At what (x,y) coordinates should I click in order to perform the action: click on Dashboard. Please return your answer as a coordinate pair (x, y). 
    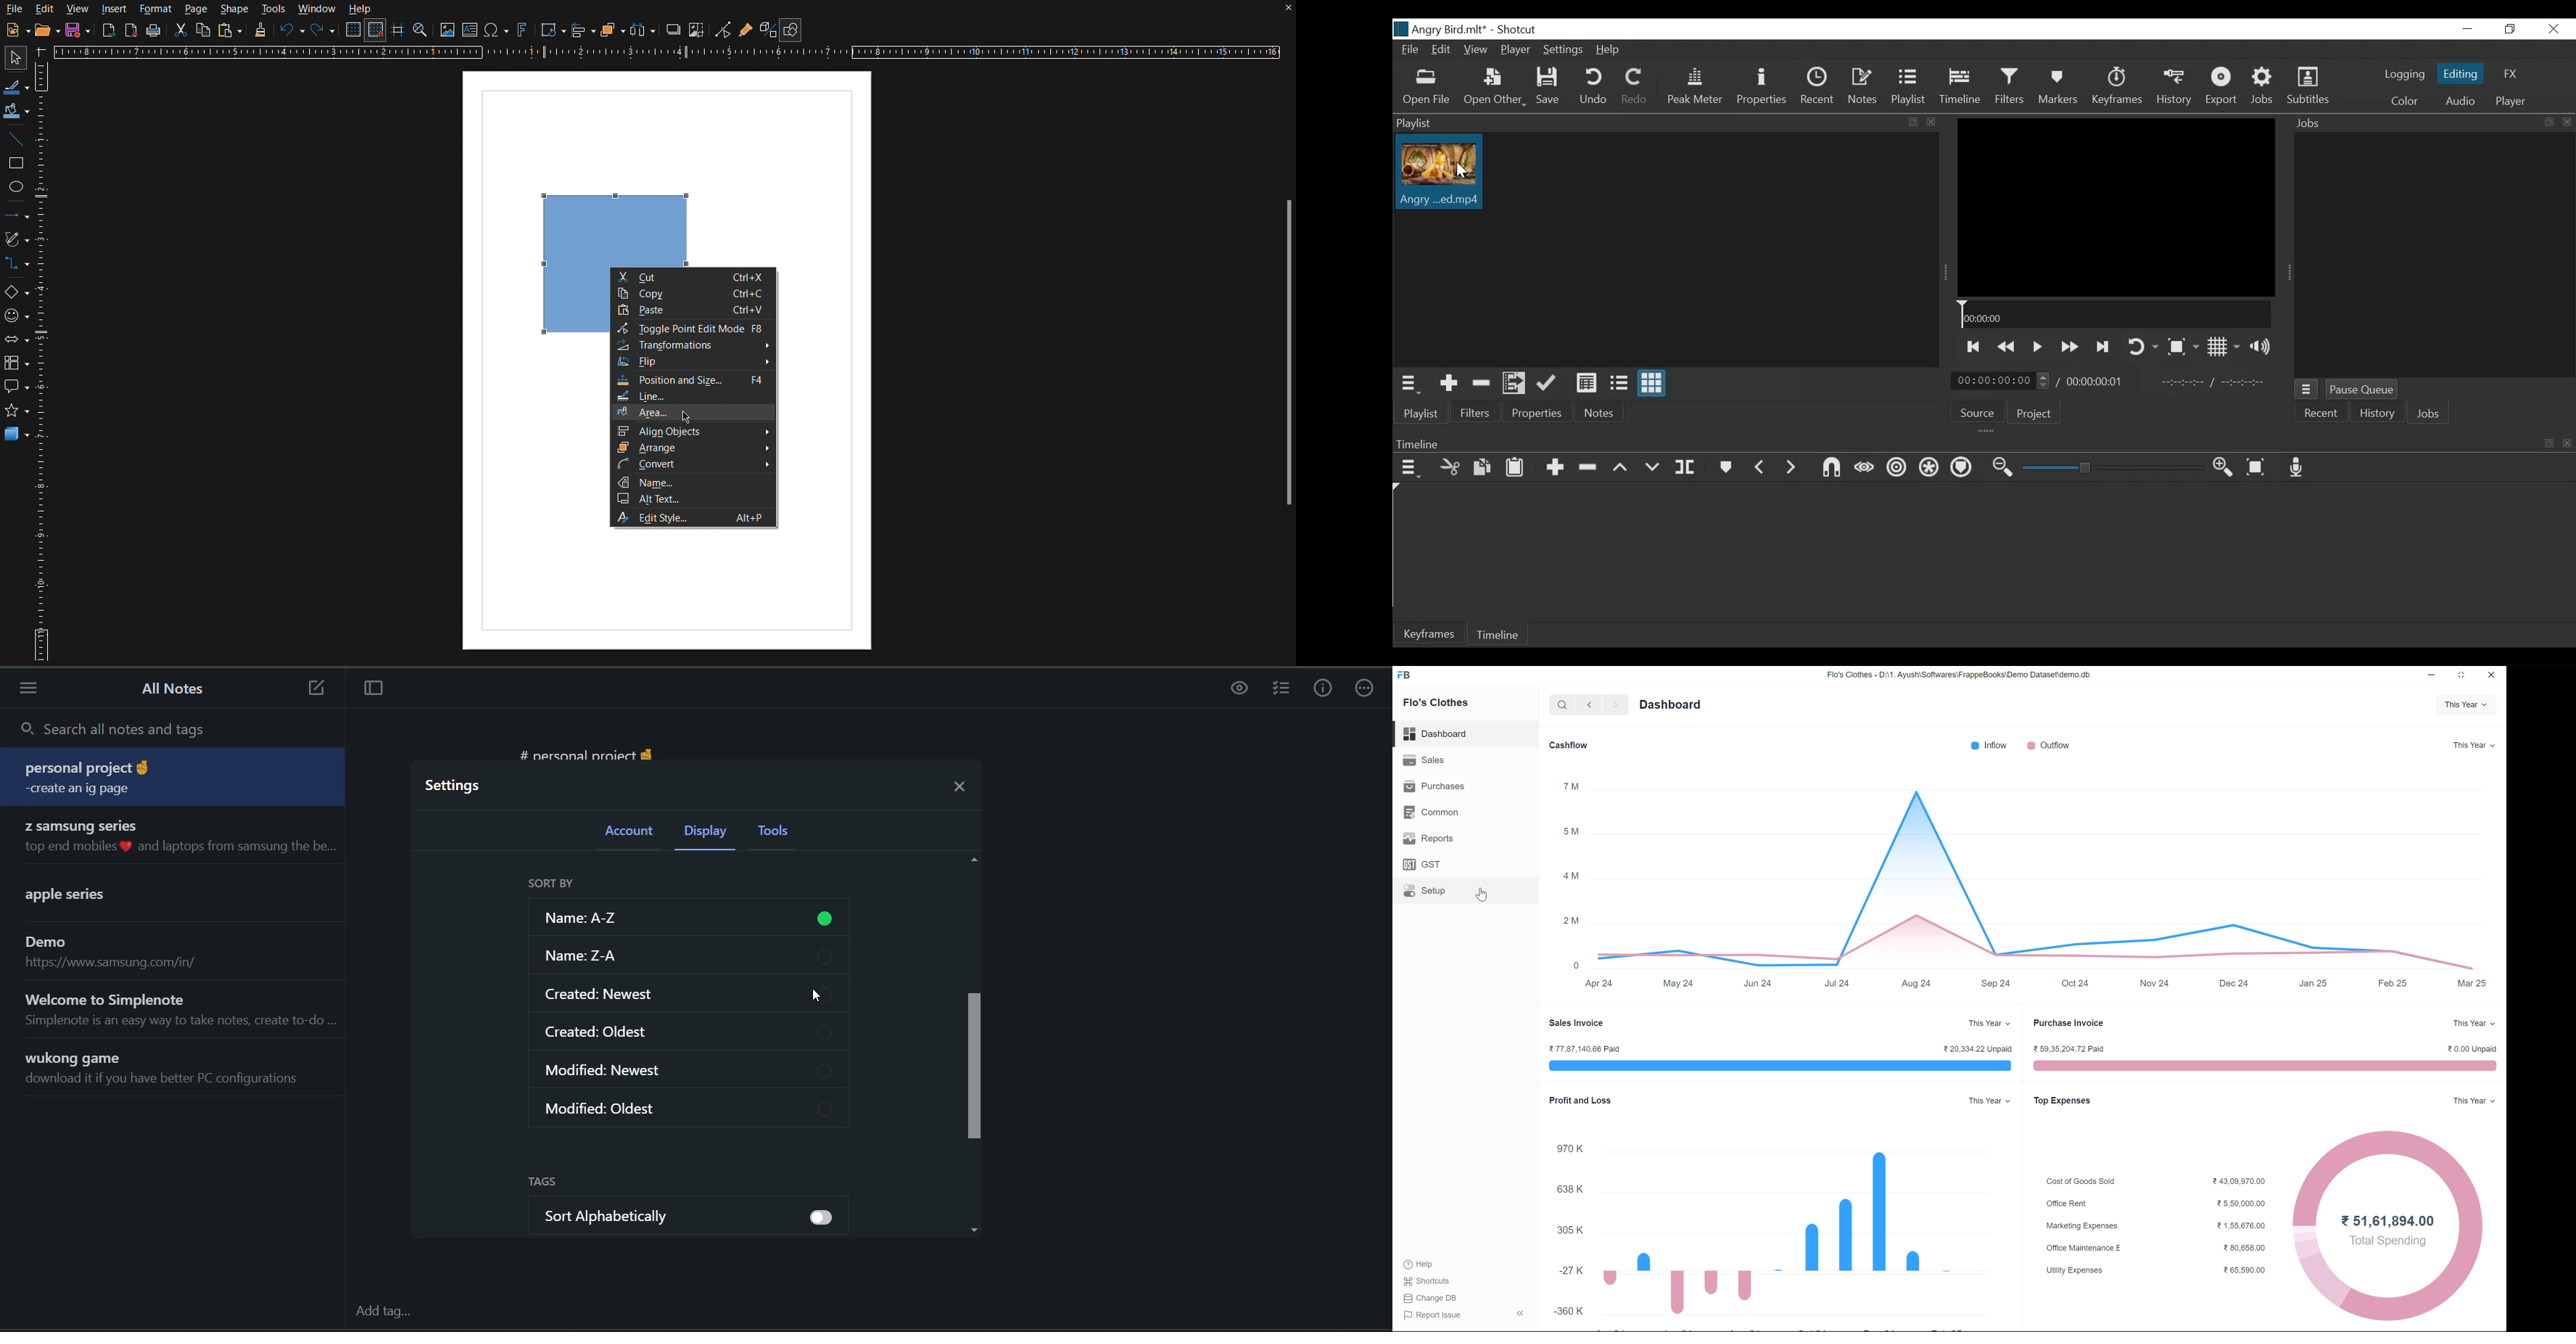
    Looking at the image, I should click on (1436, 735).